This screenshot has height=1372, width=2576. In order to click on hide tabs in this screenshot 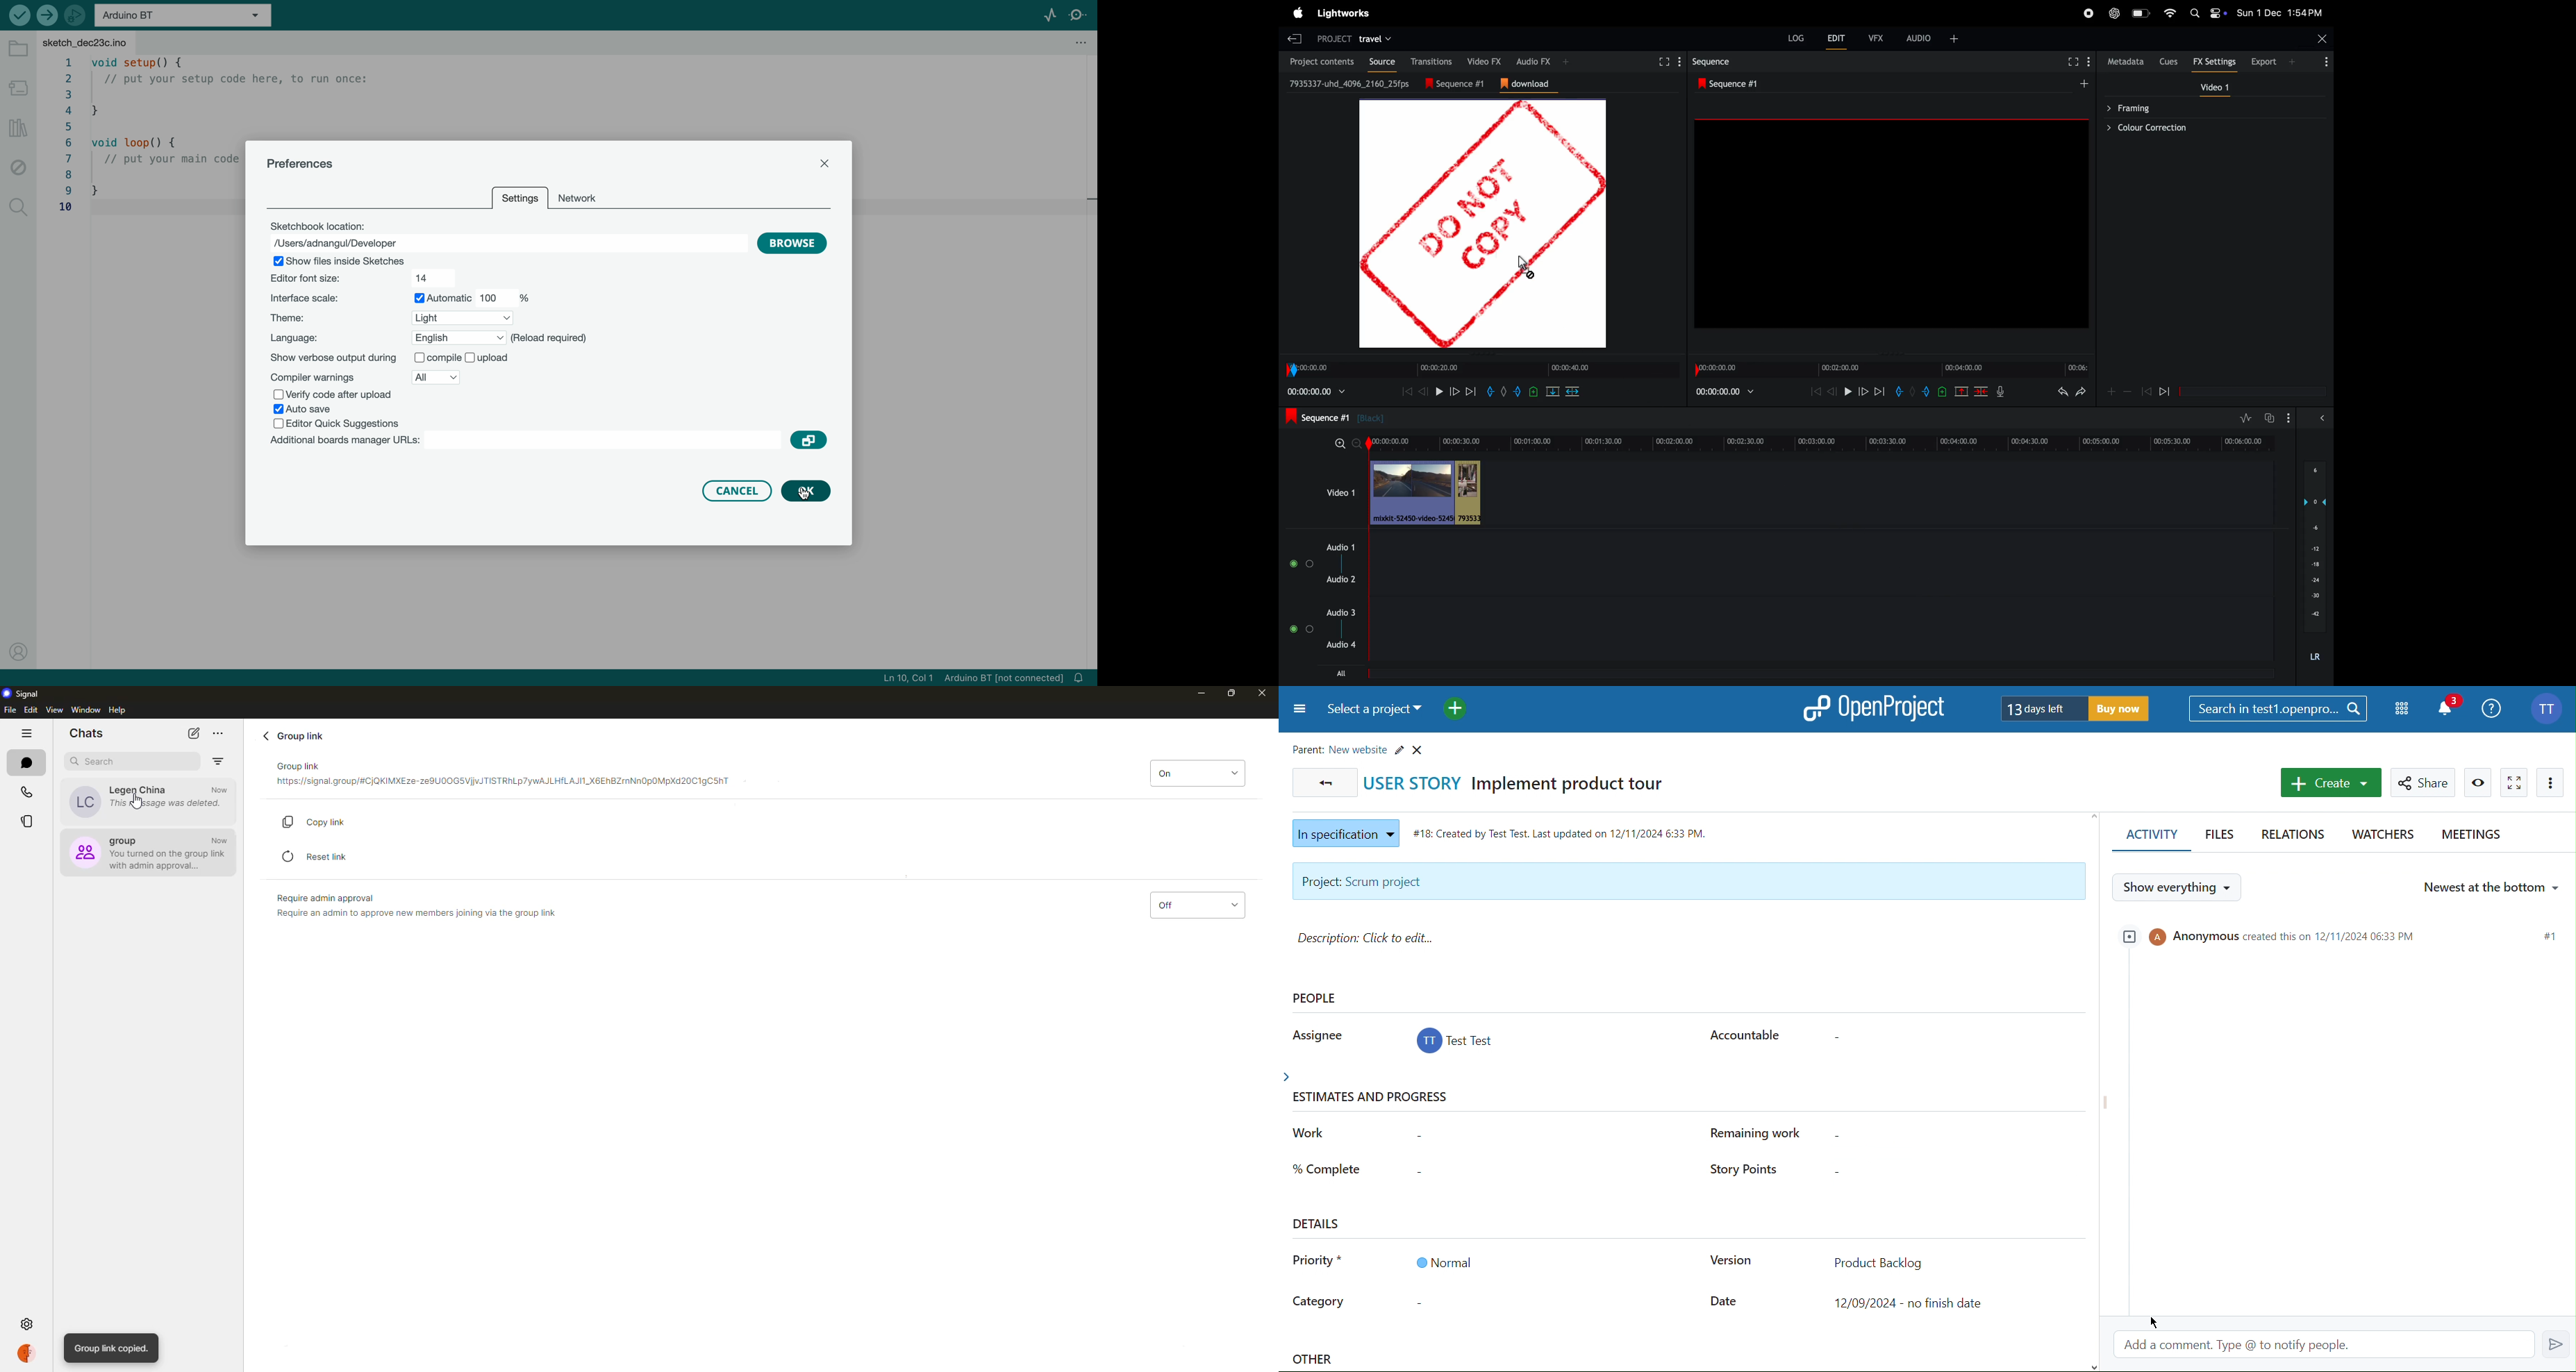, I will do `click(28, 735)`.